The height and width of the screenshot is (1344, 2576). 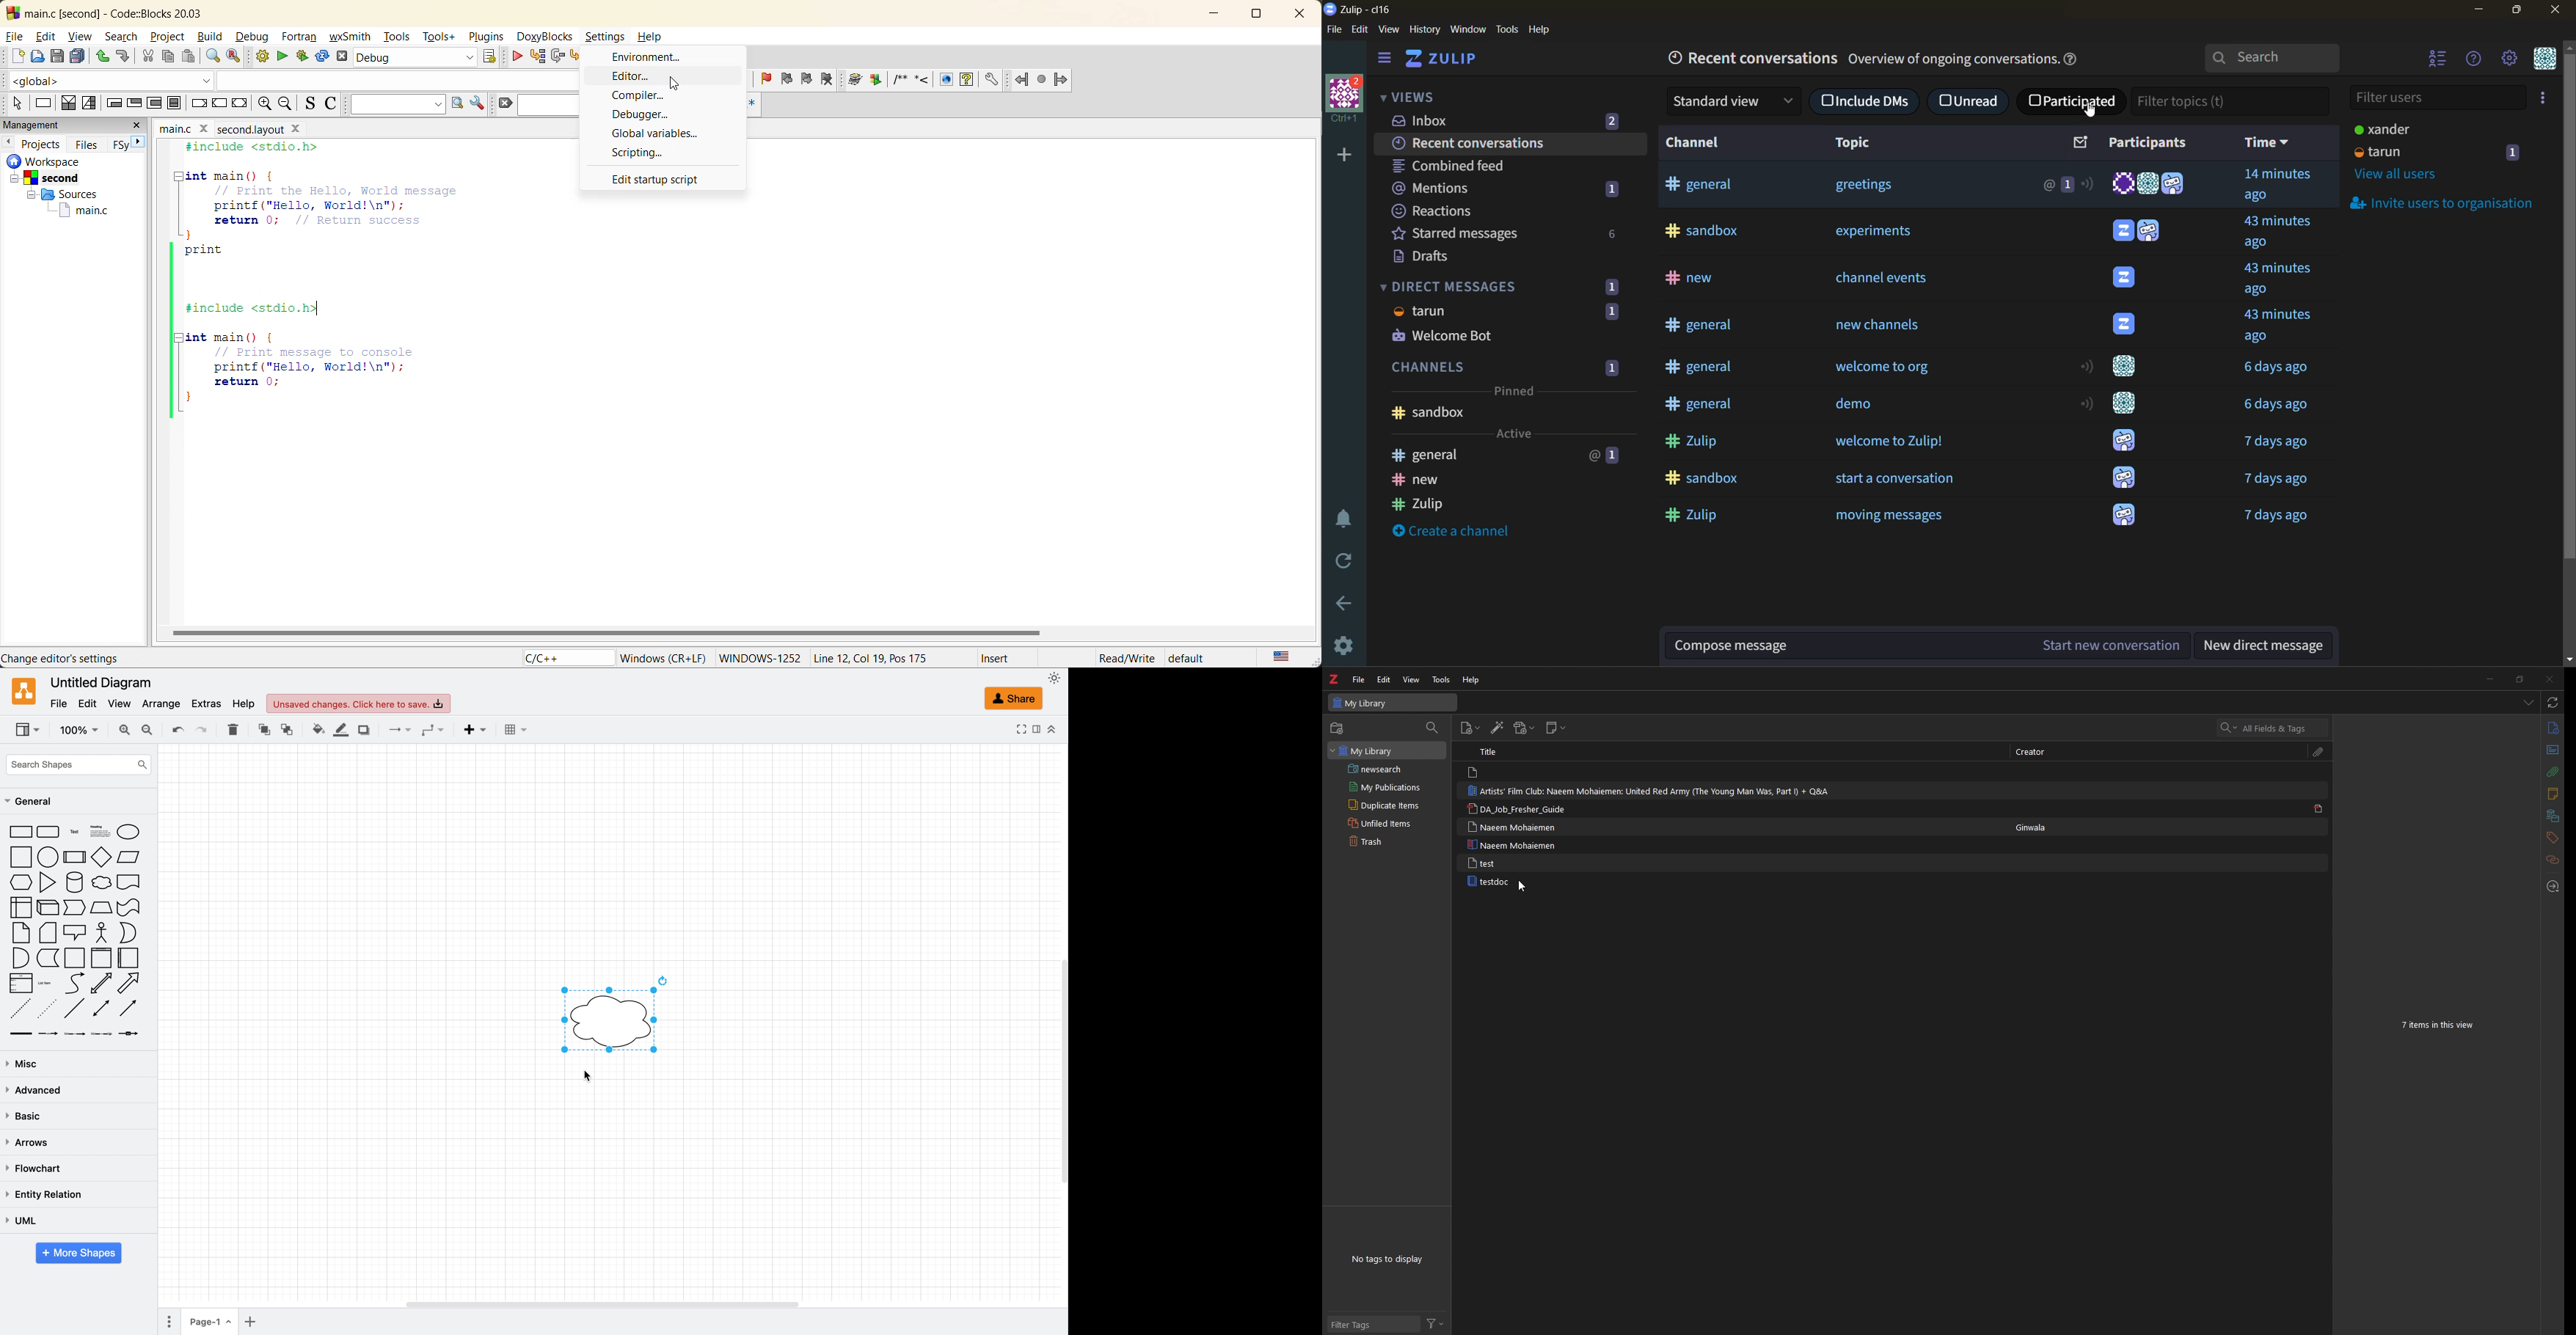 I want to click on sandbox, so click(x=1500, y=412).